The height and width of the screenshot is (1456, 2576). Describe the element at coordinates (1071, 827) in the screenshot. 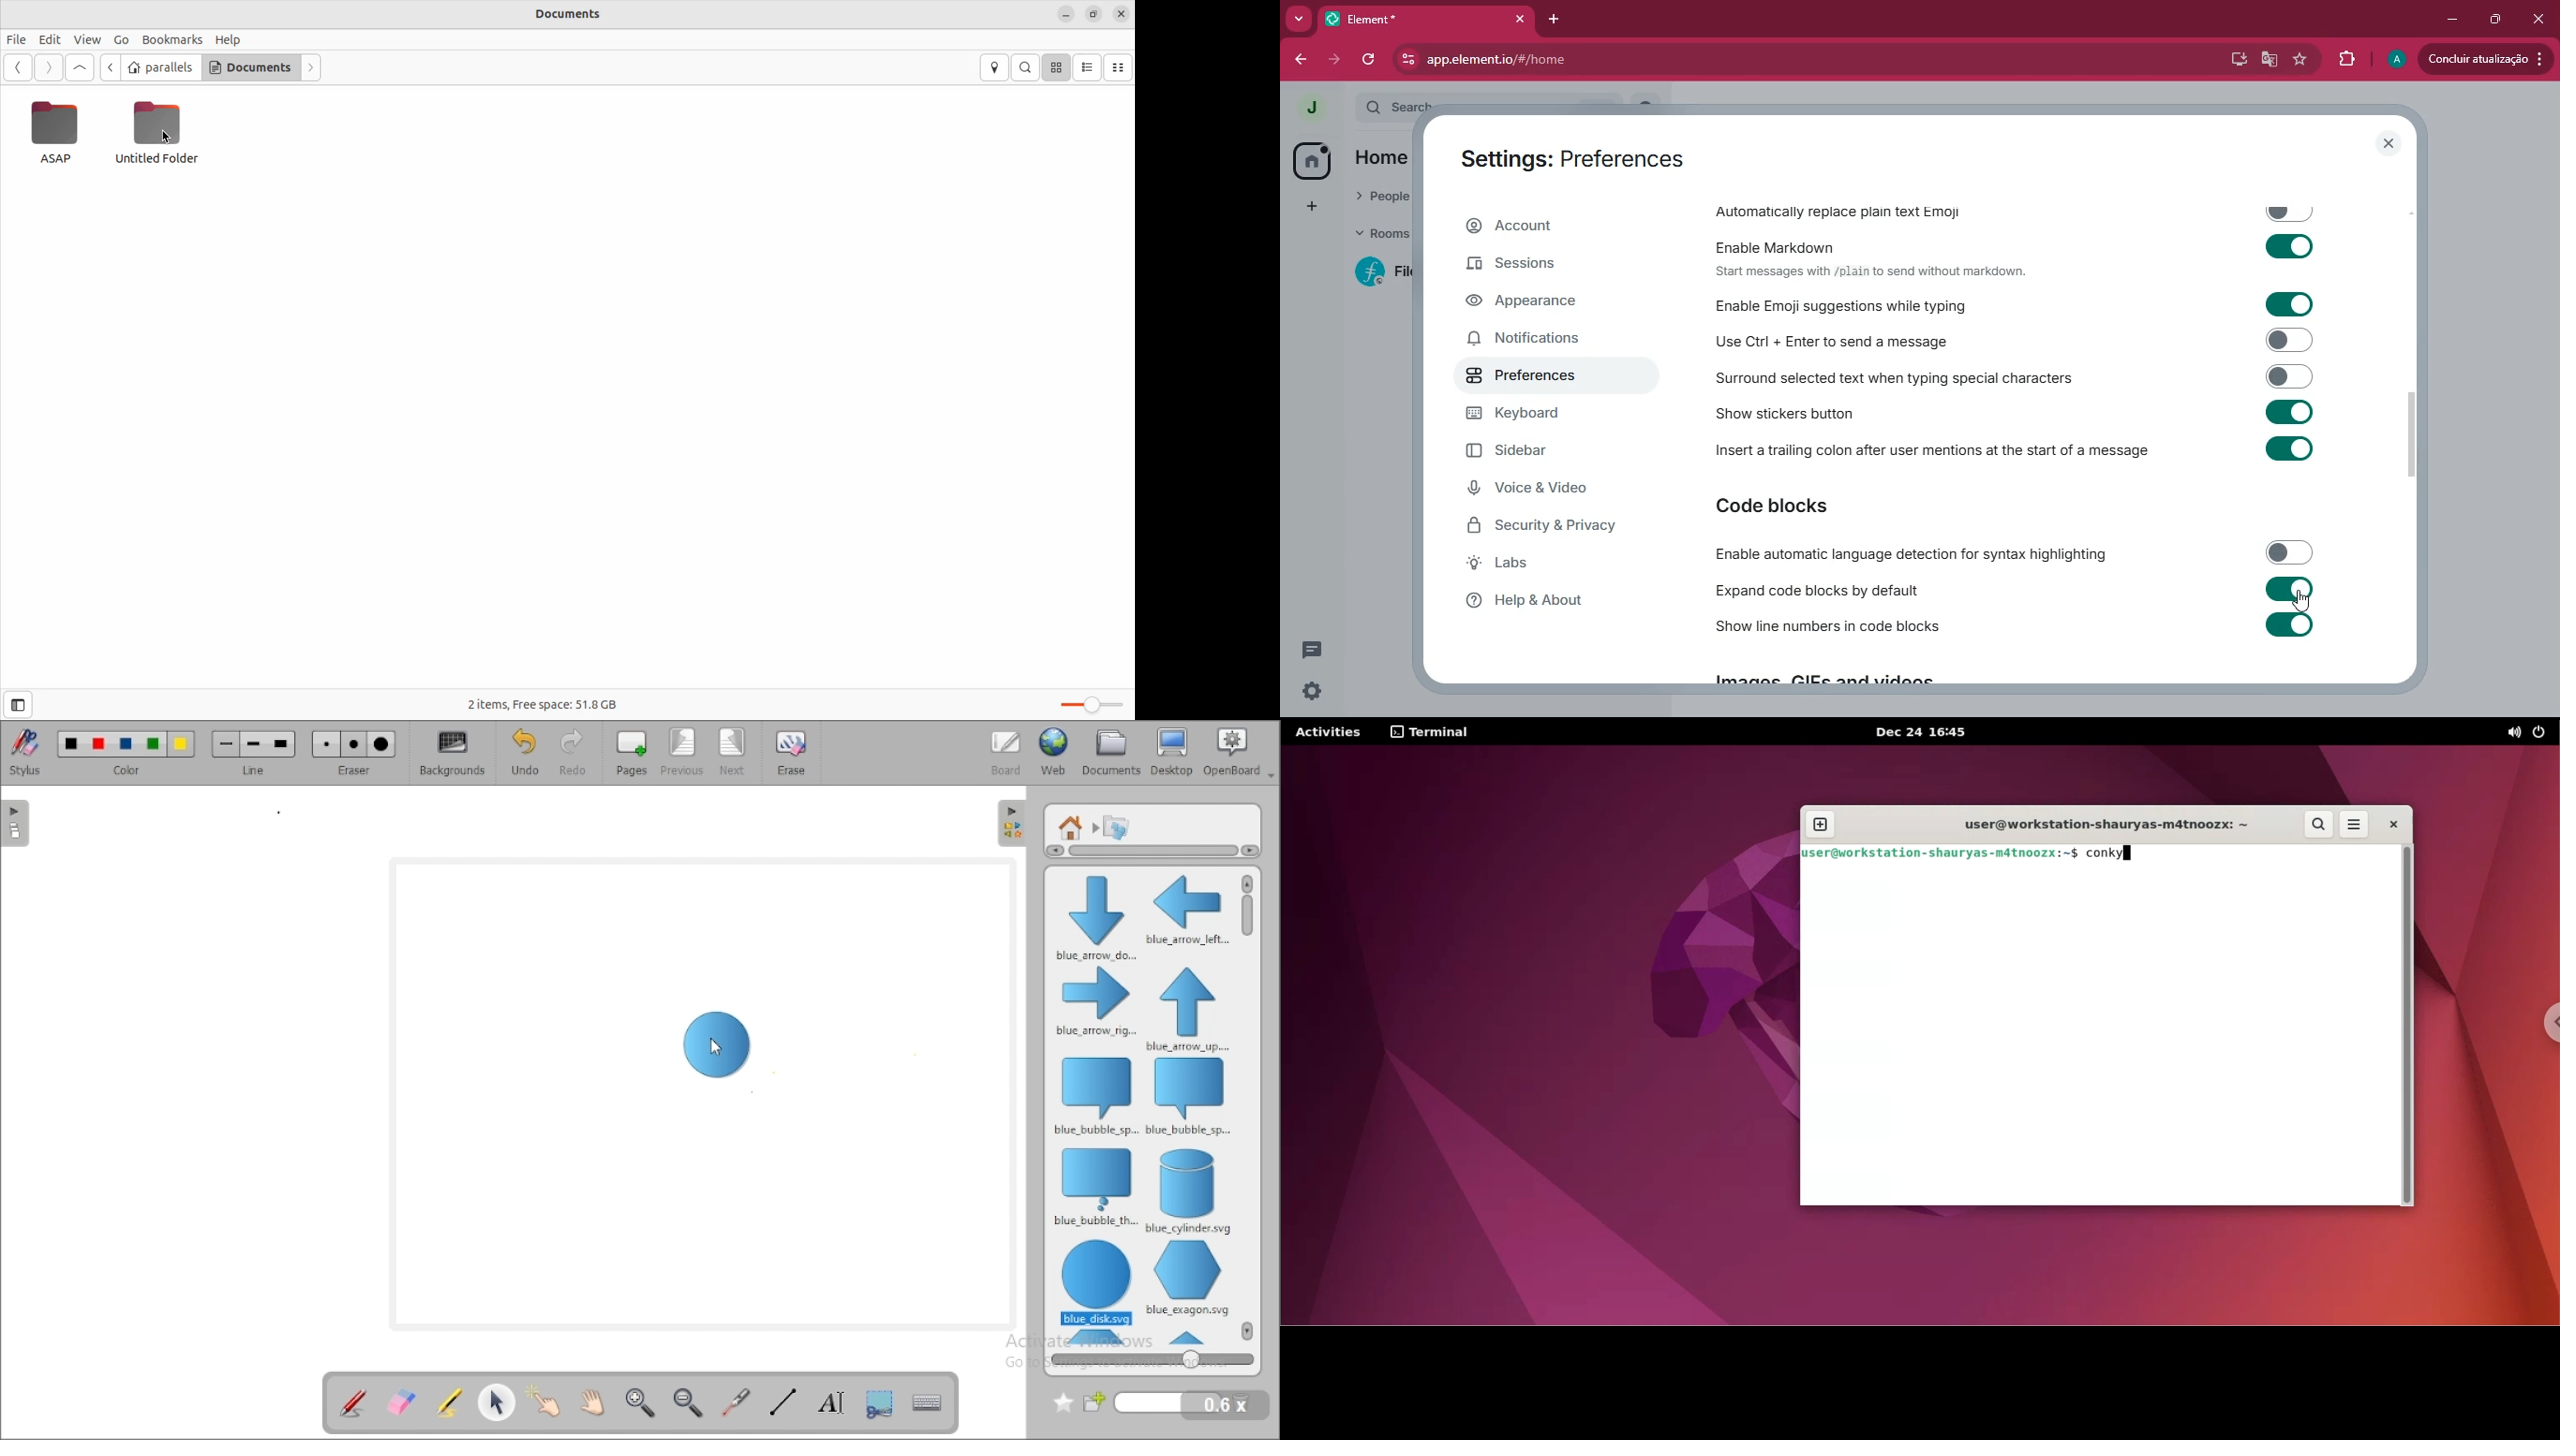

I see `root` at that location.